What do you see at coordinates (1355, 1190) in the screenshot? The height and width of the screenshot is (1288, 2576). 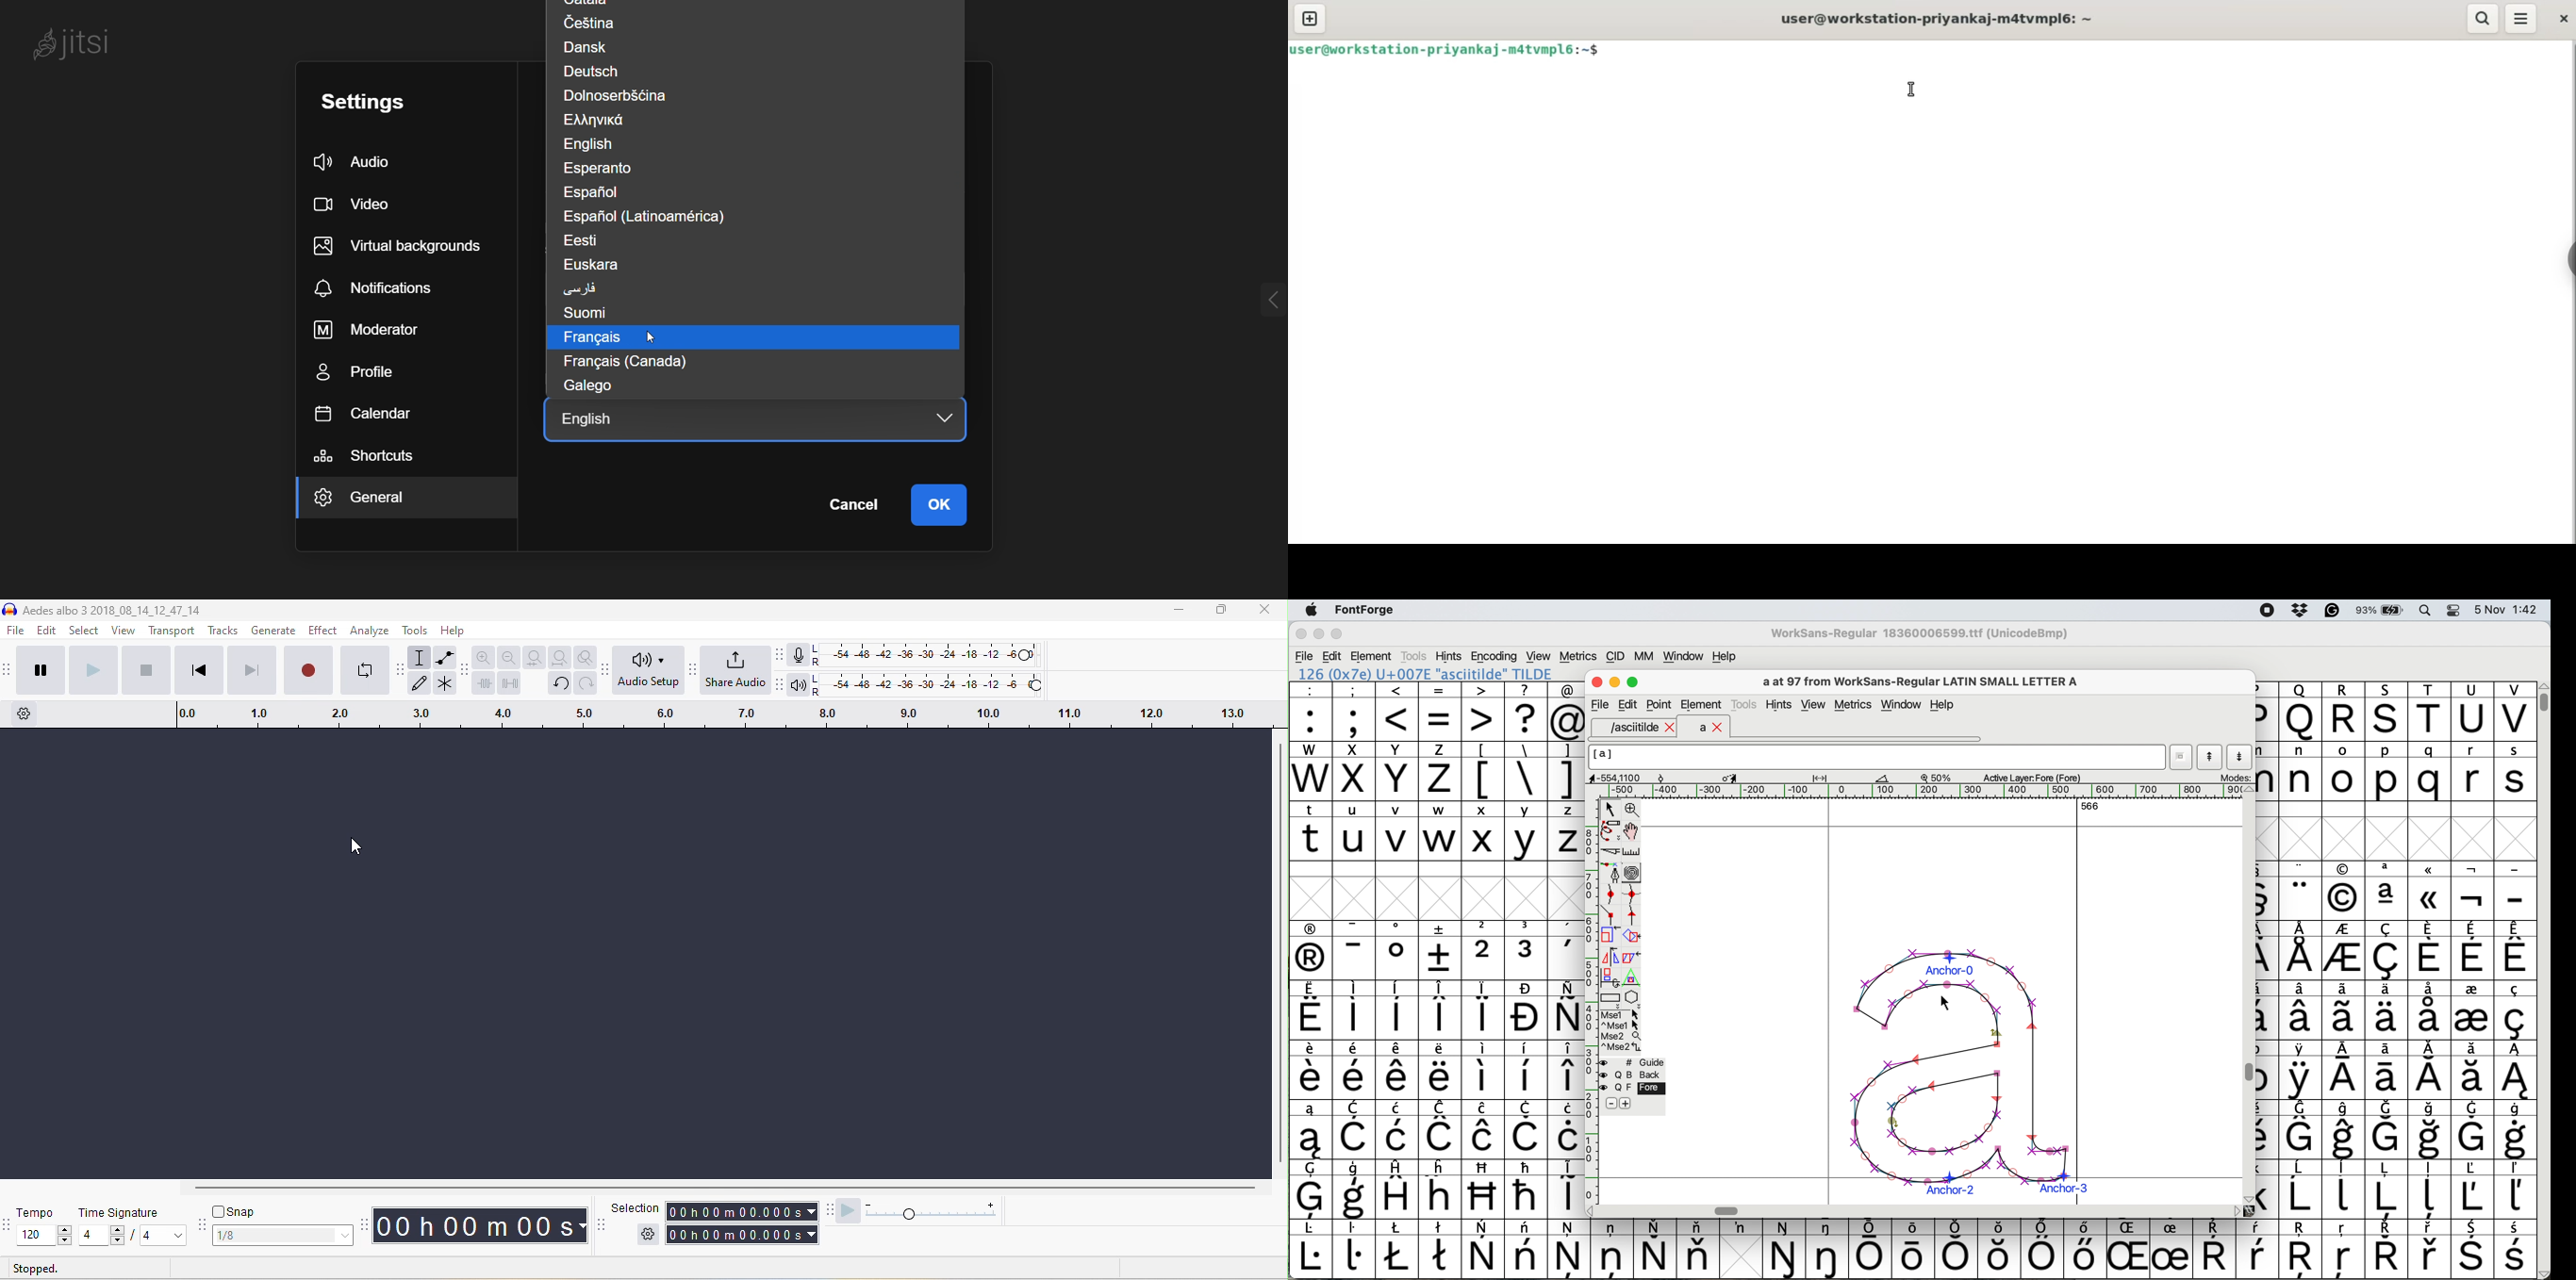 I see `symbol` at bounding box center [1355, 1190].